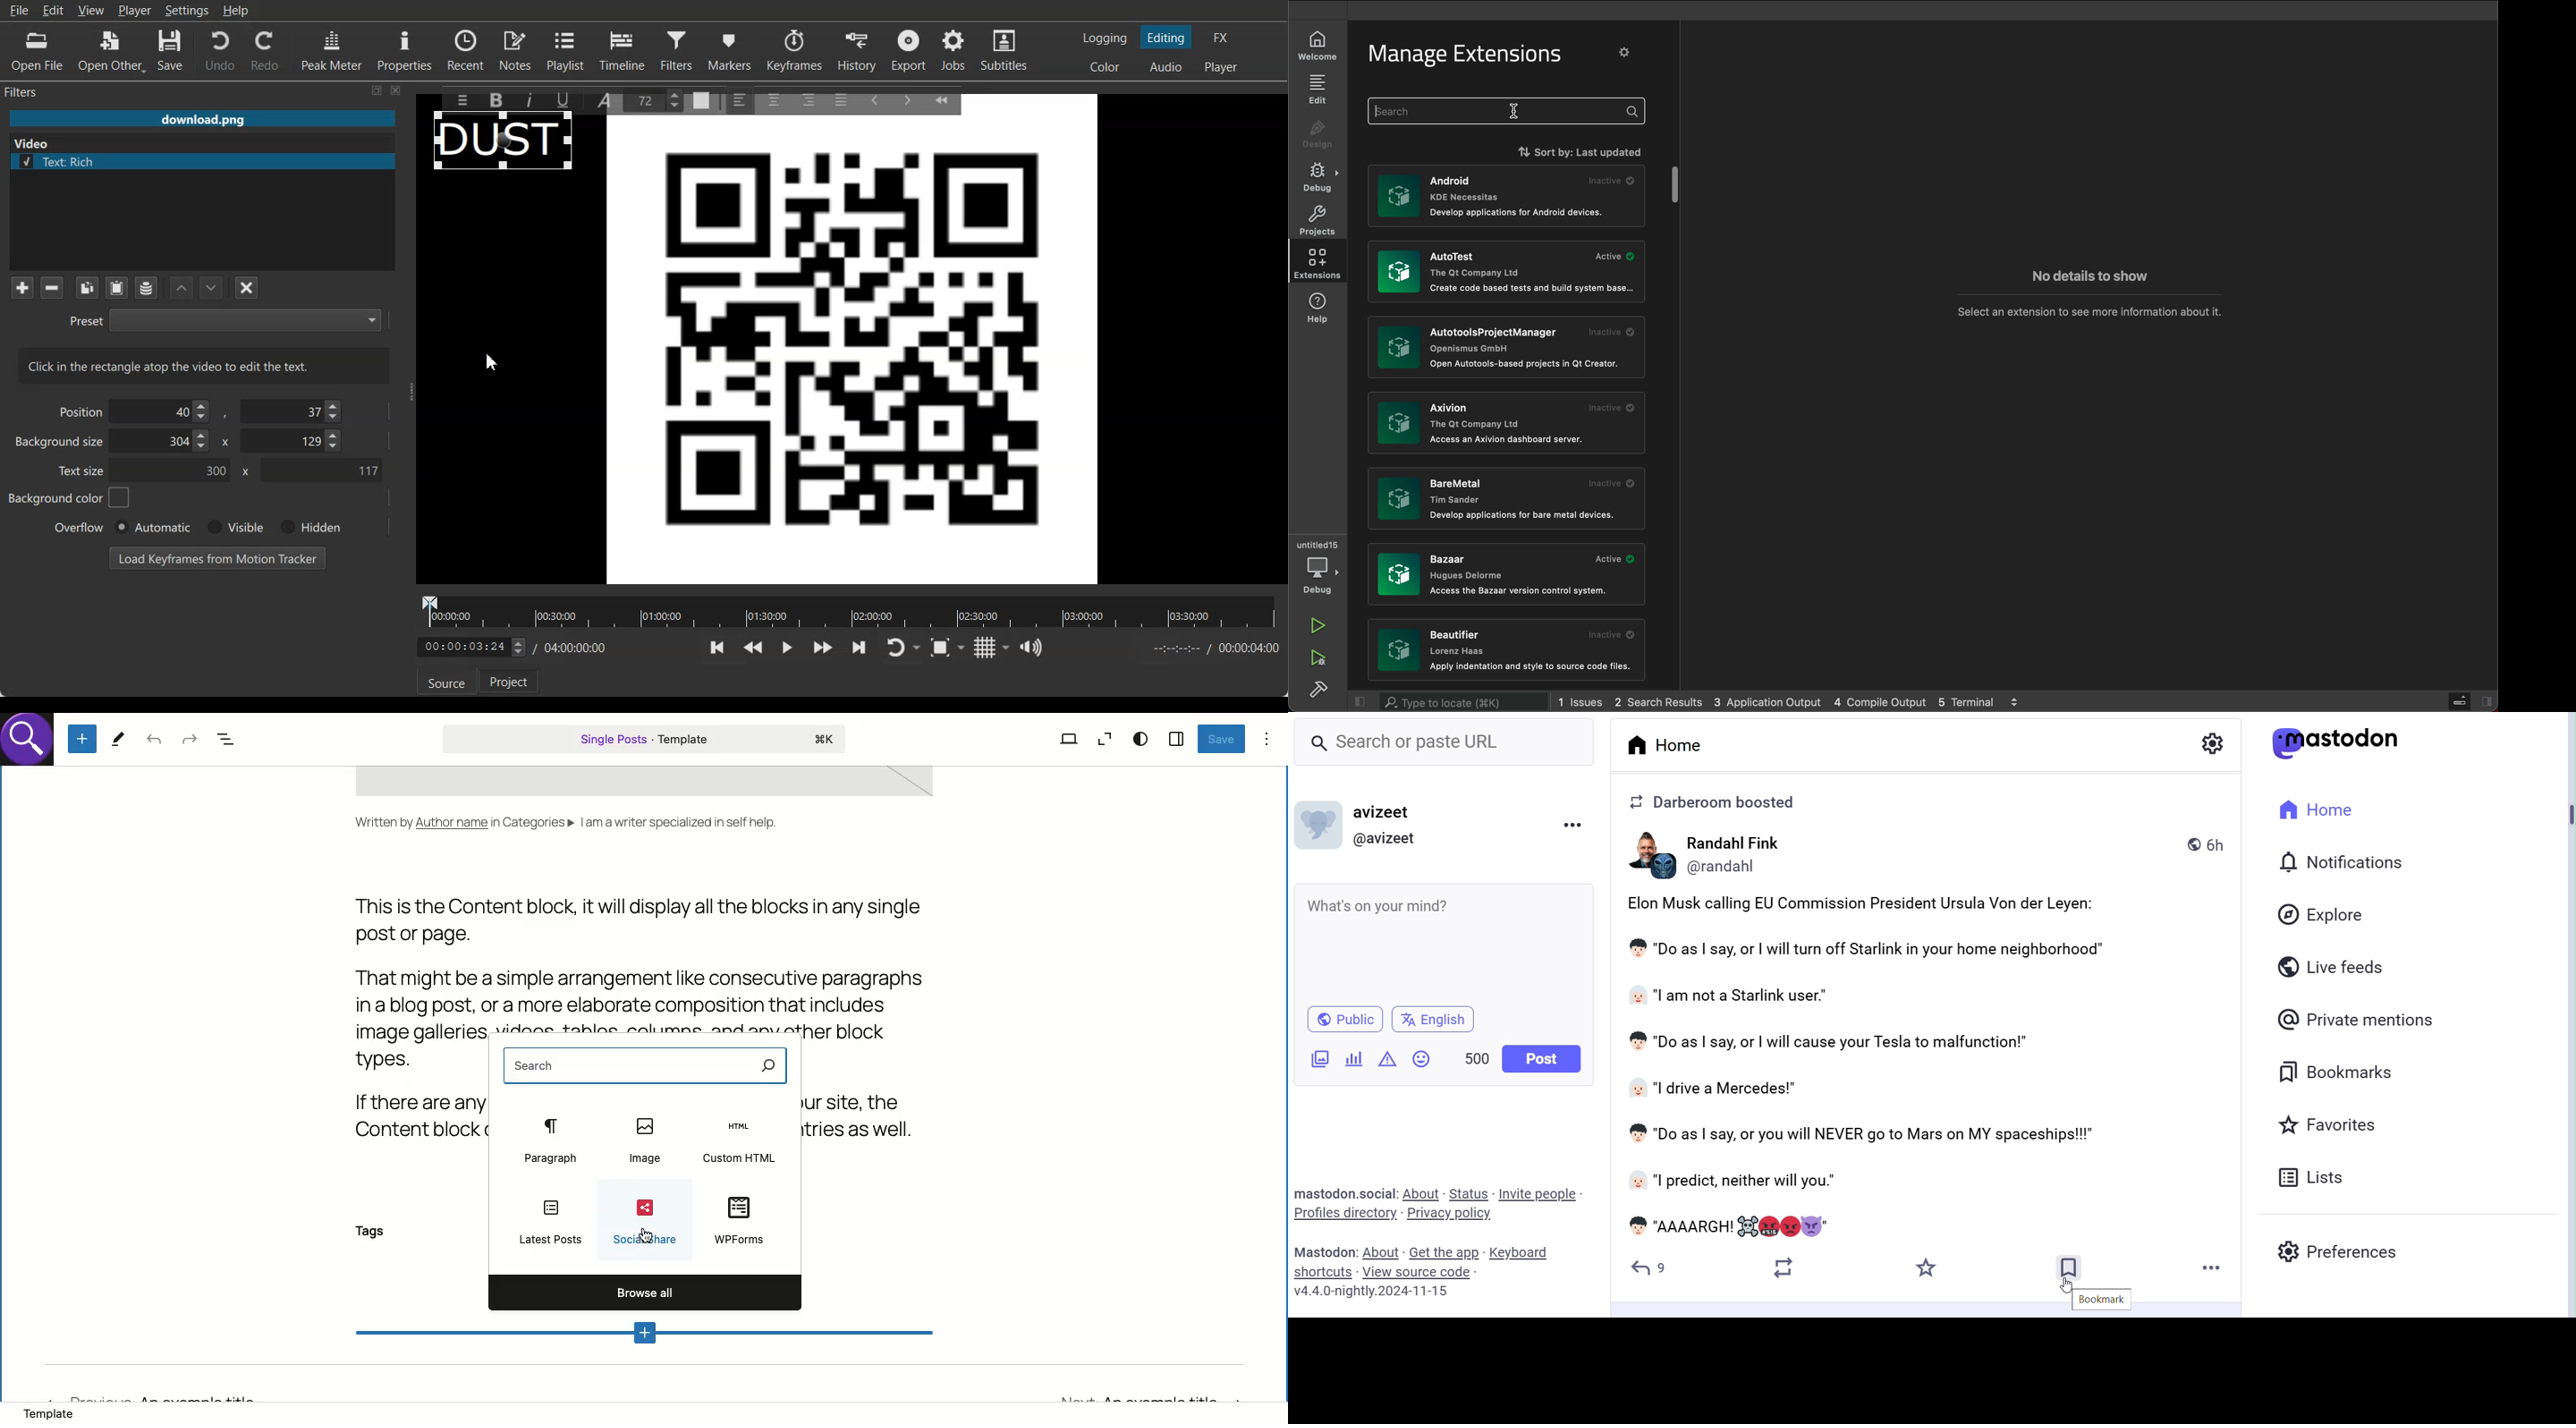  What do you see at coordinates (1421, 1194) in the screenshot?
I see `About` at bounding box center [1421, 1194].